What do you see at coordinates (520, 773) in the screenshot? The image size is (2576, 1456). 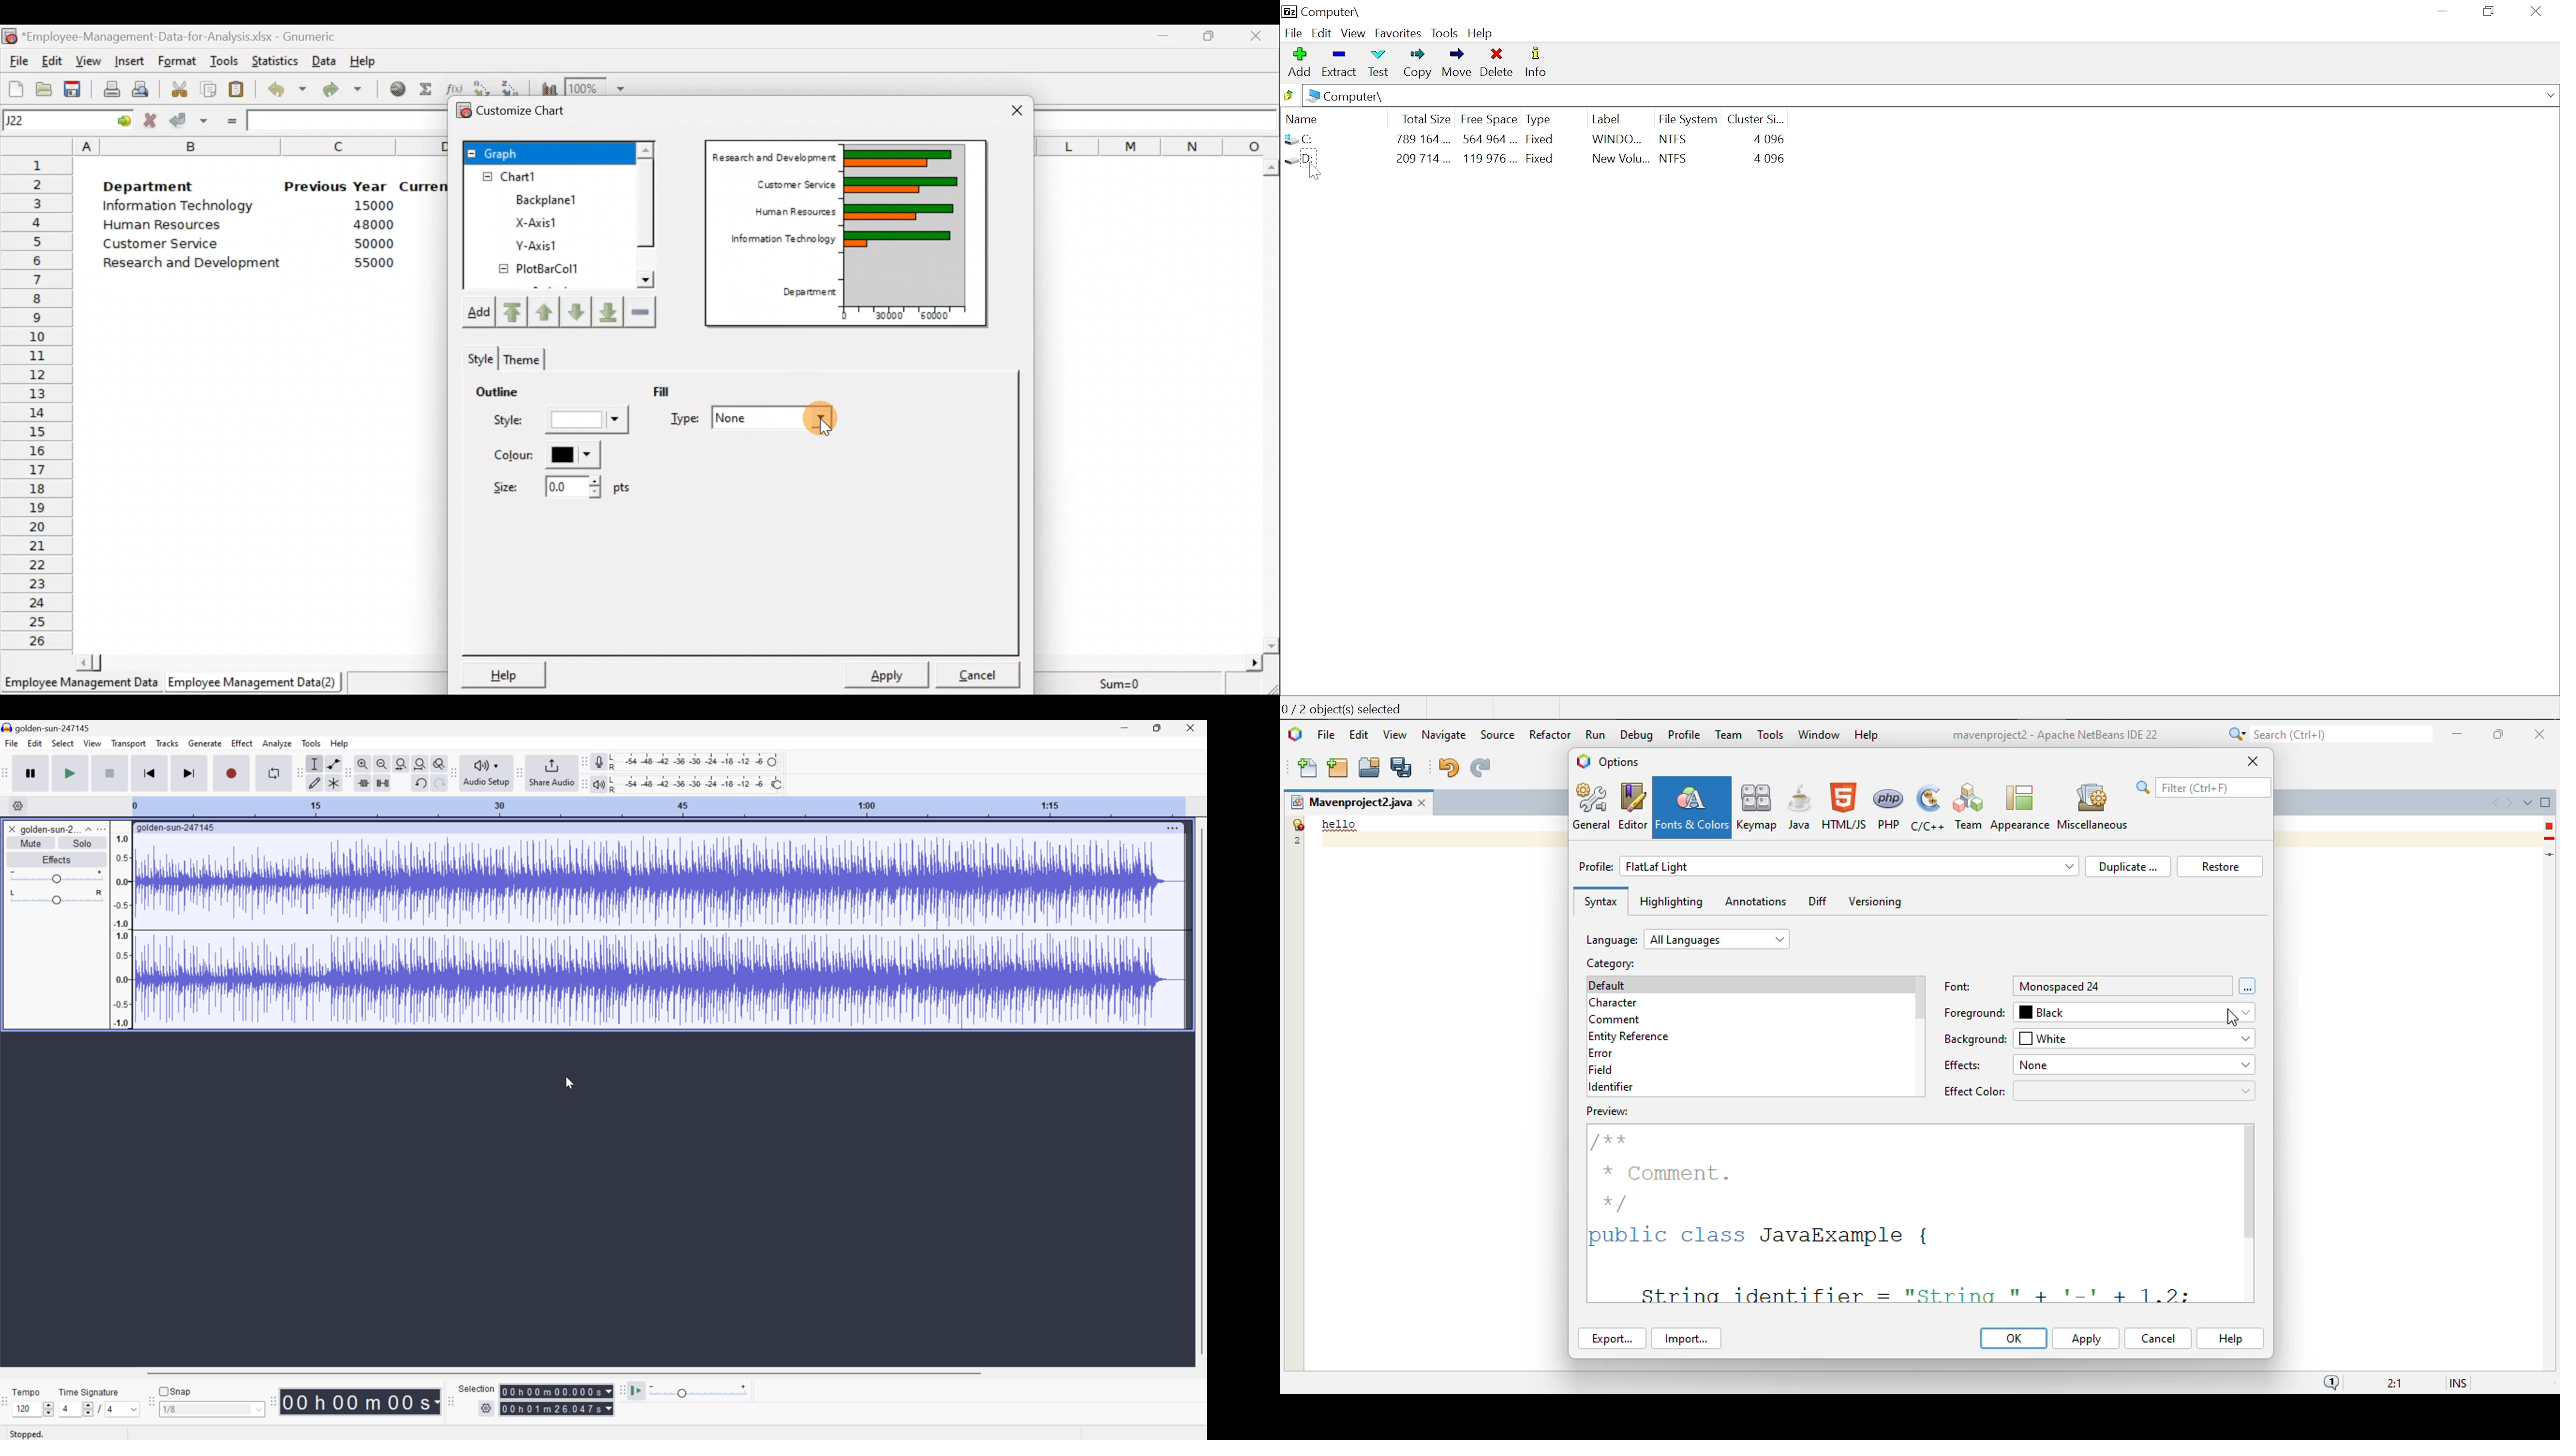 I see `Audacity share audio toolbar` at bounding box center [520, 773].